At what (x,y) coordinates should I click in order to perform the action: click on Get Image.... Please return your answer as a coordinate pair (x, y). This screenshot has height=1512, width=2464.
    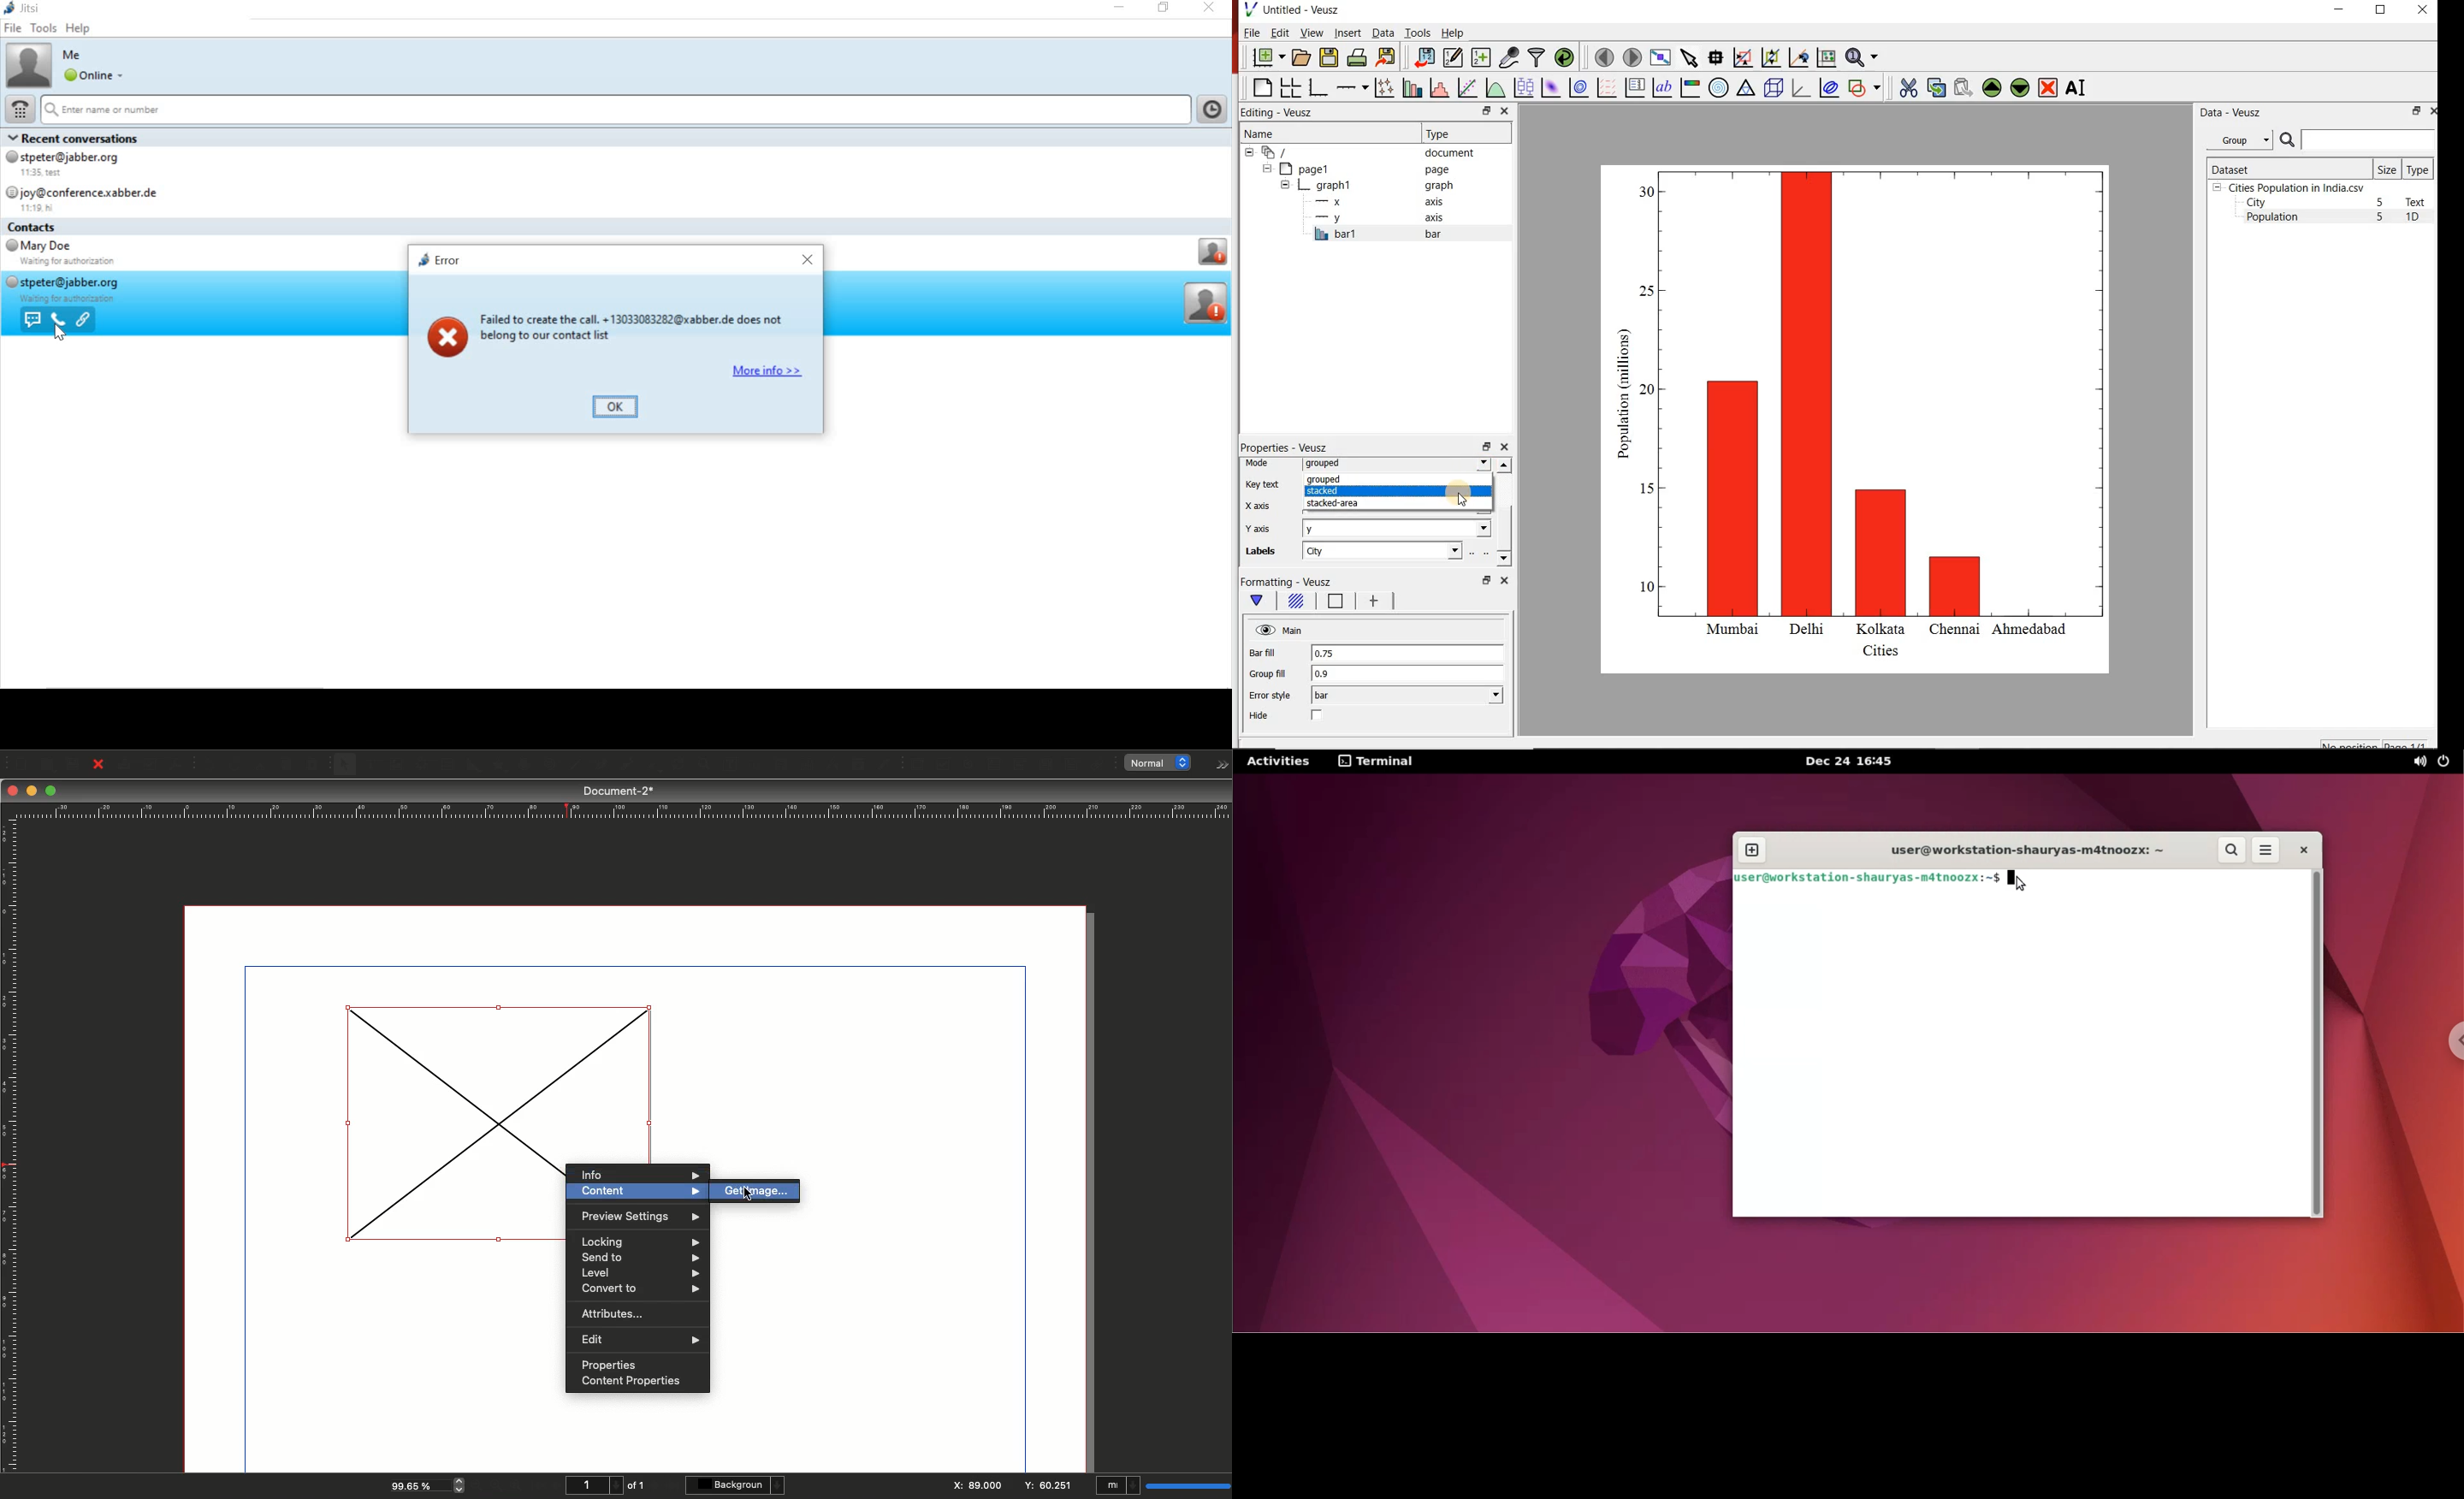
    Looking at the image, I should click on (759, 1193).